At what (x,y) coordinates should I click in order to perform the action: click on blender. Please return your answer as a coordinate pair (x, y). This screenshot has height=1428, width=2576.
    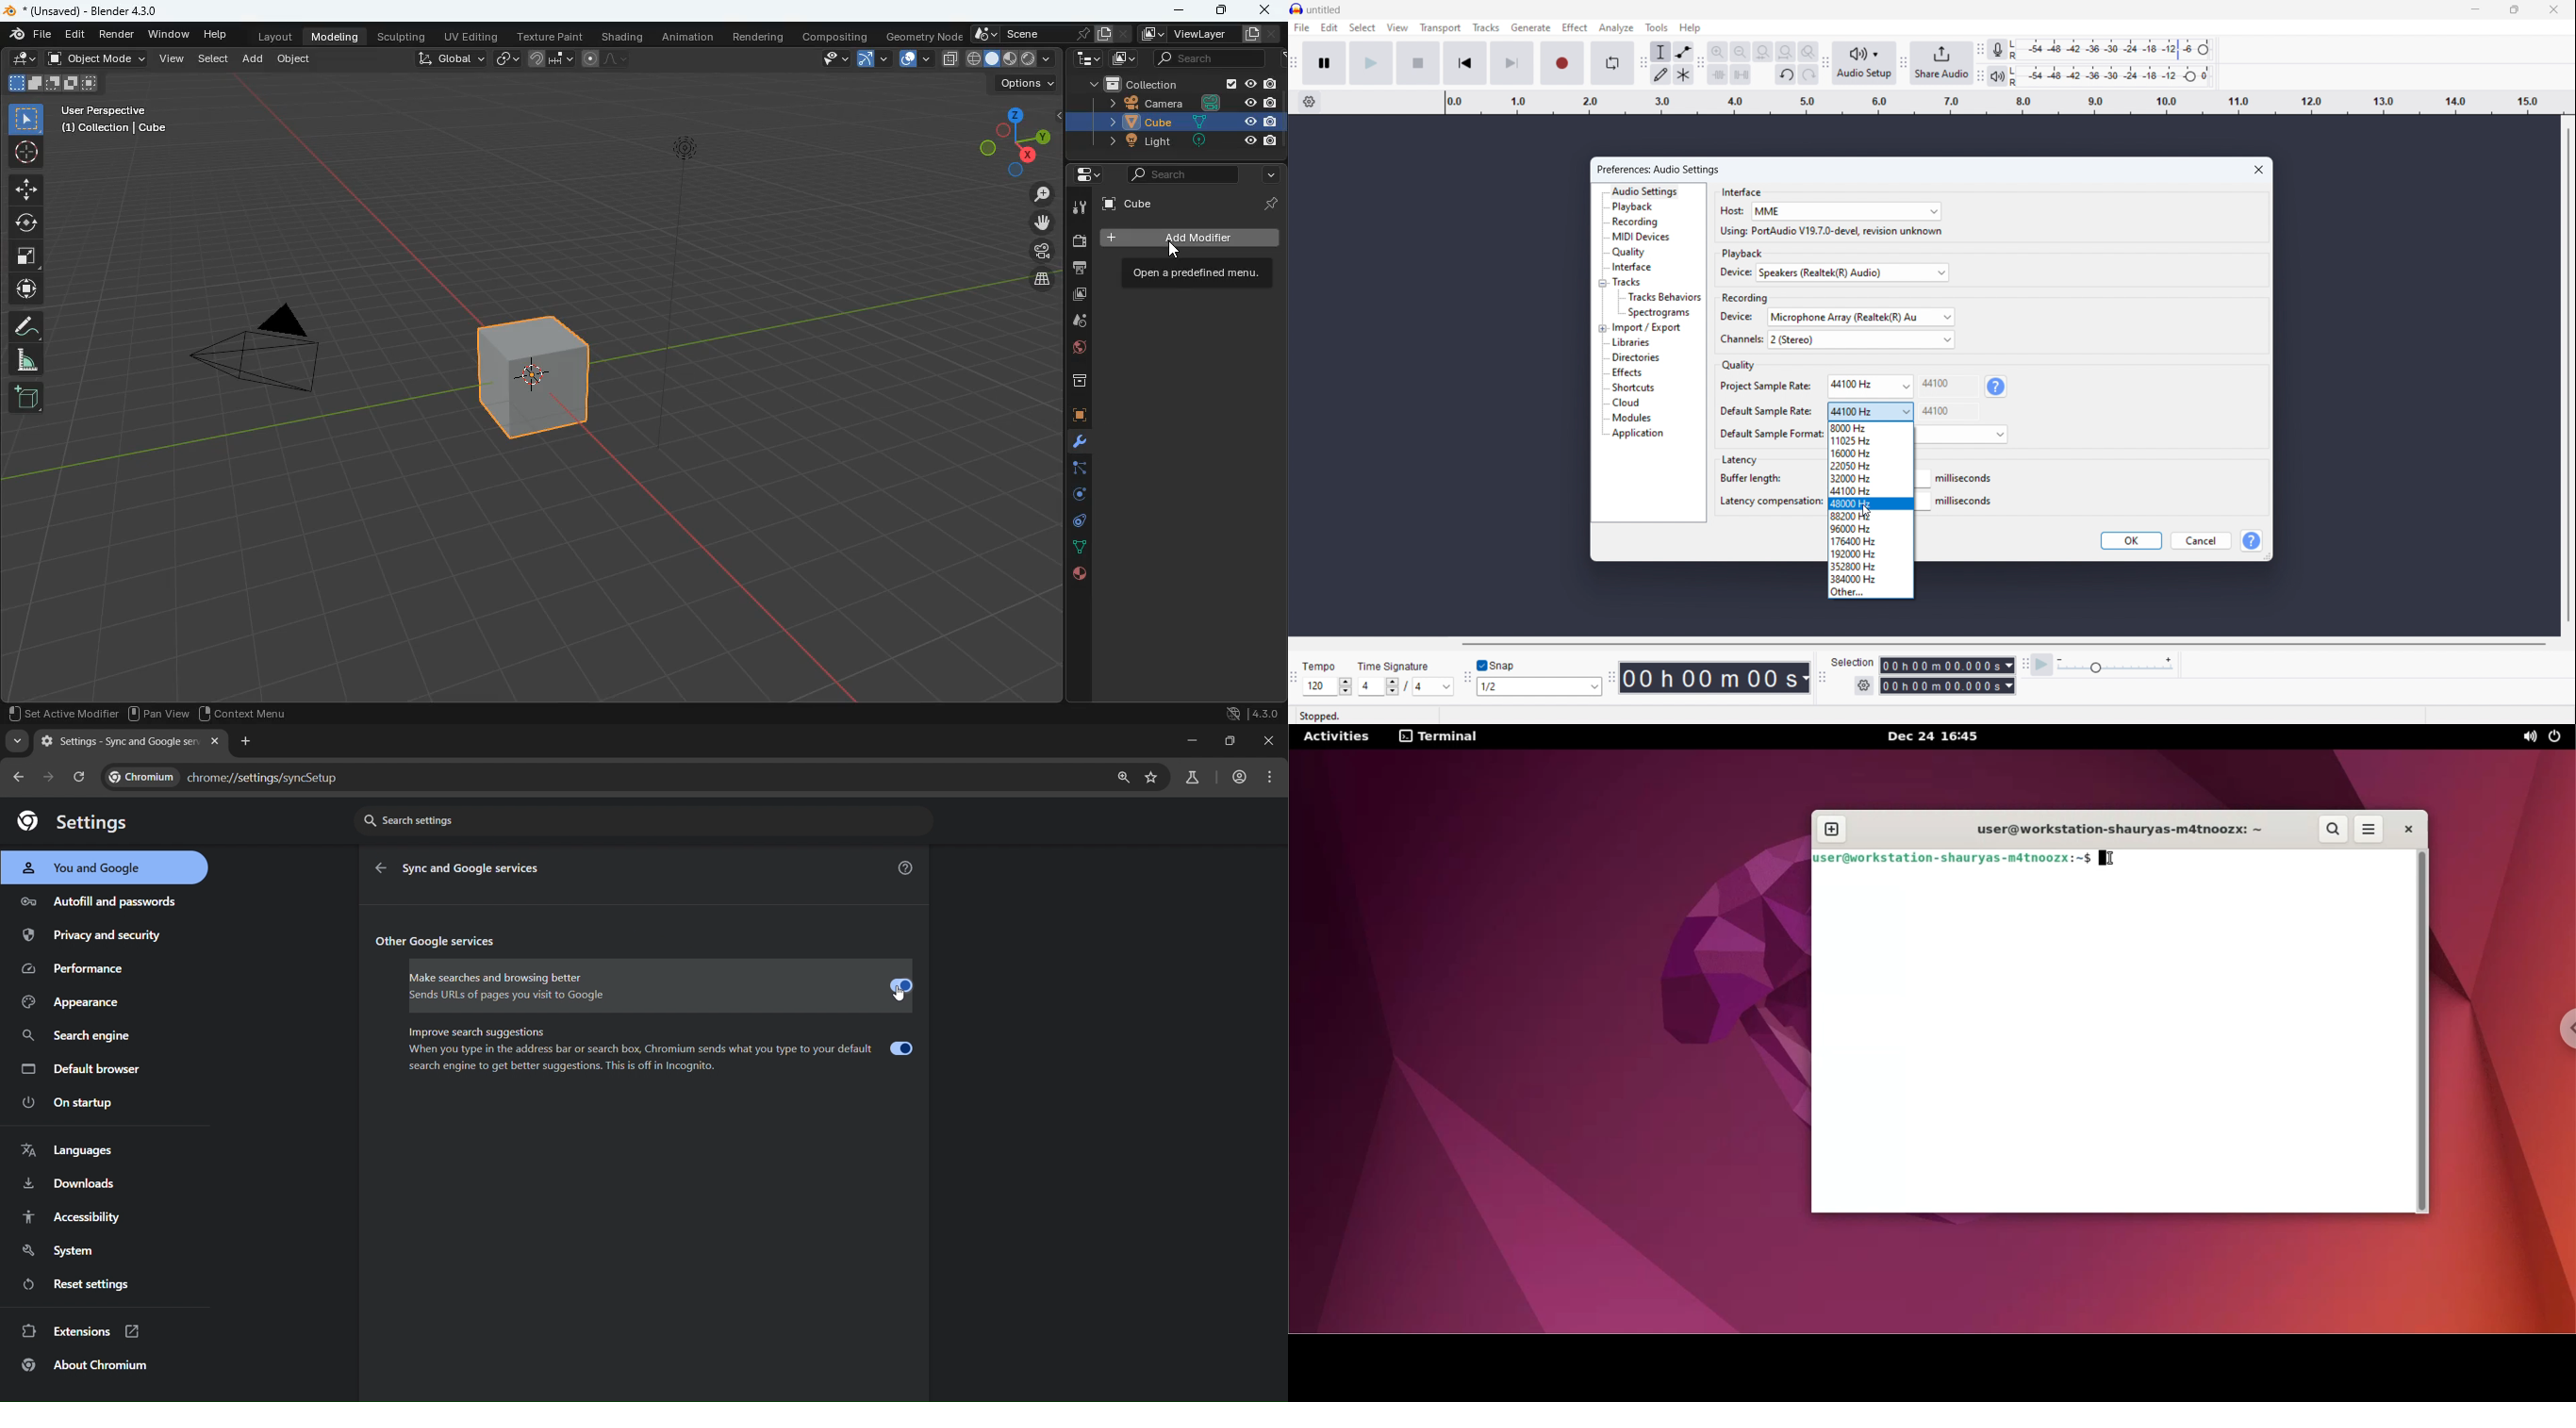
    Looking at the image, I should click on (91, 9).